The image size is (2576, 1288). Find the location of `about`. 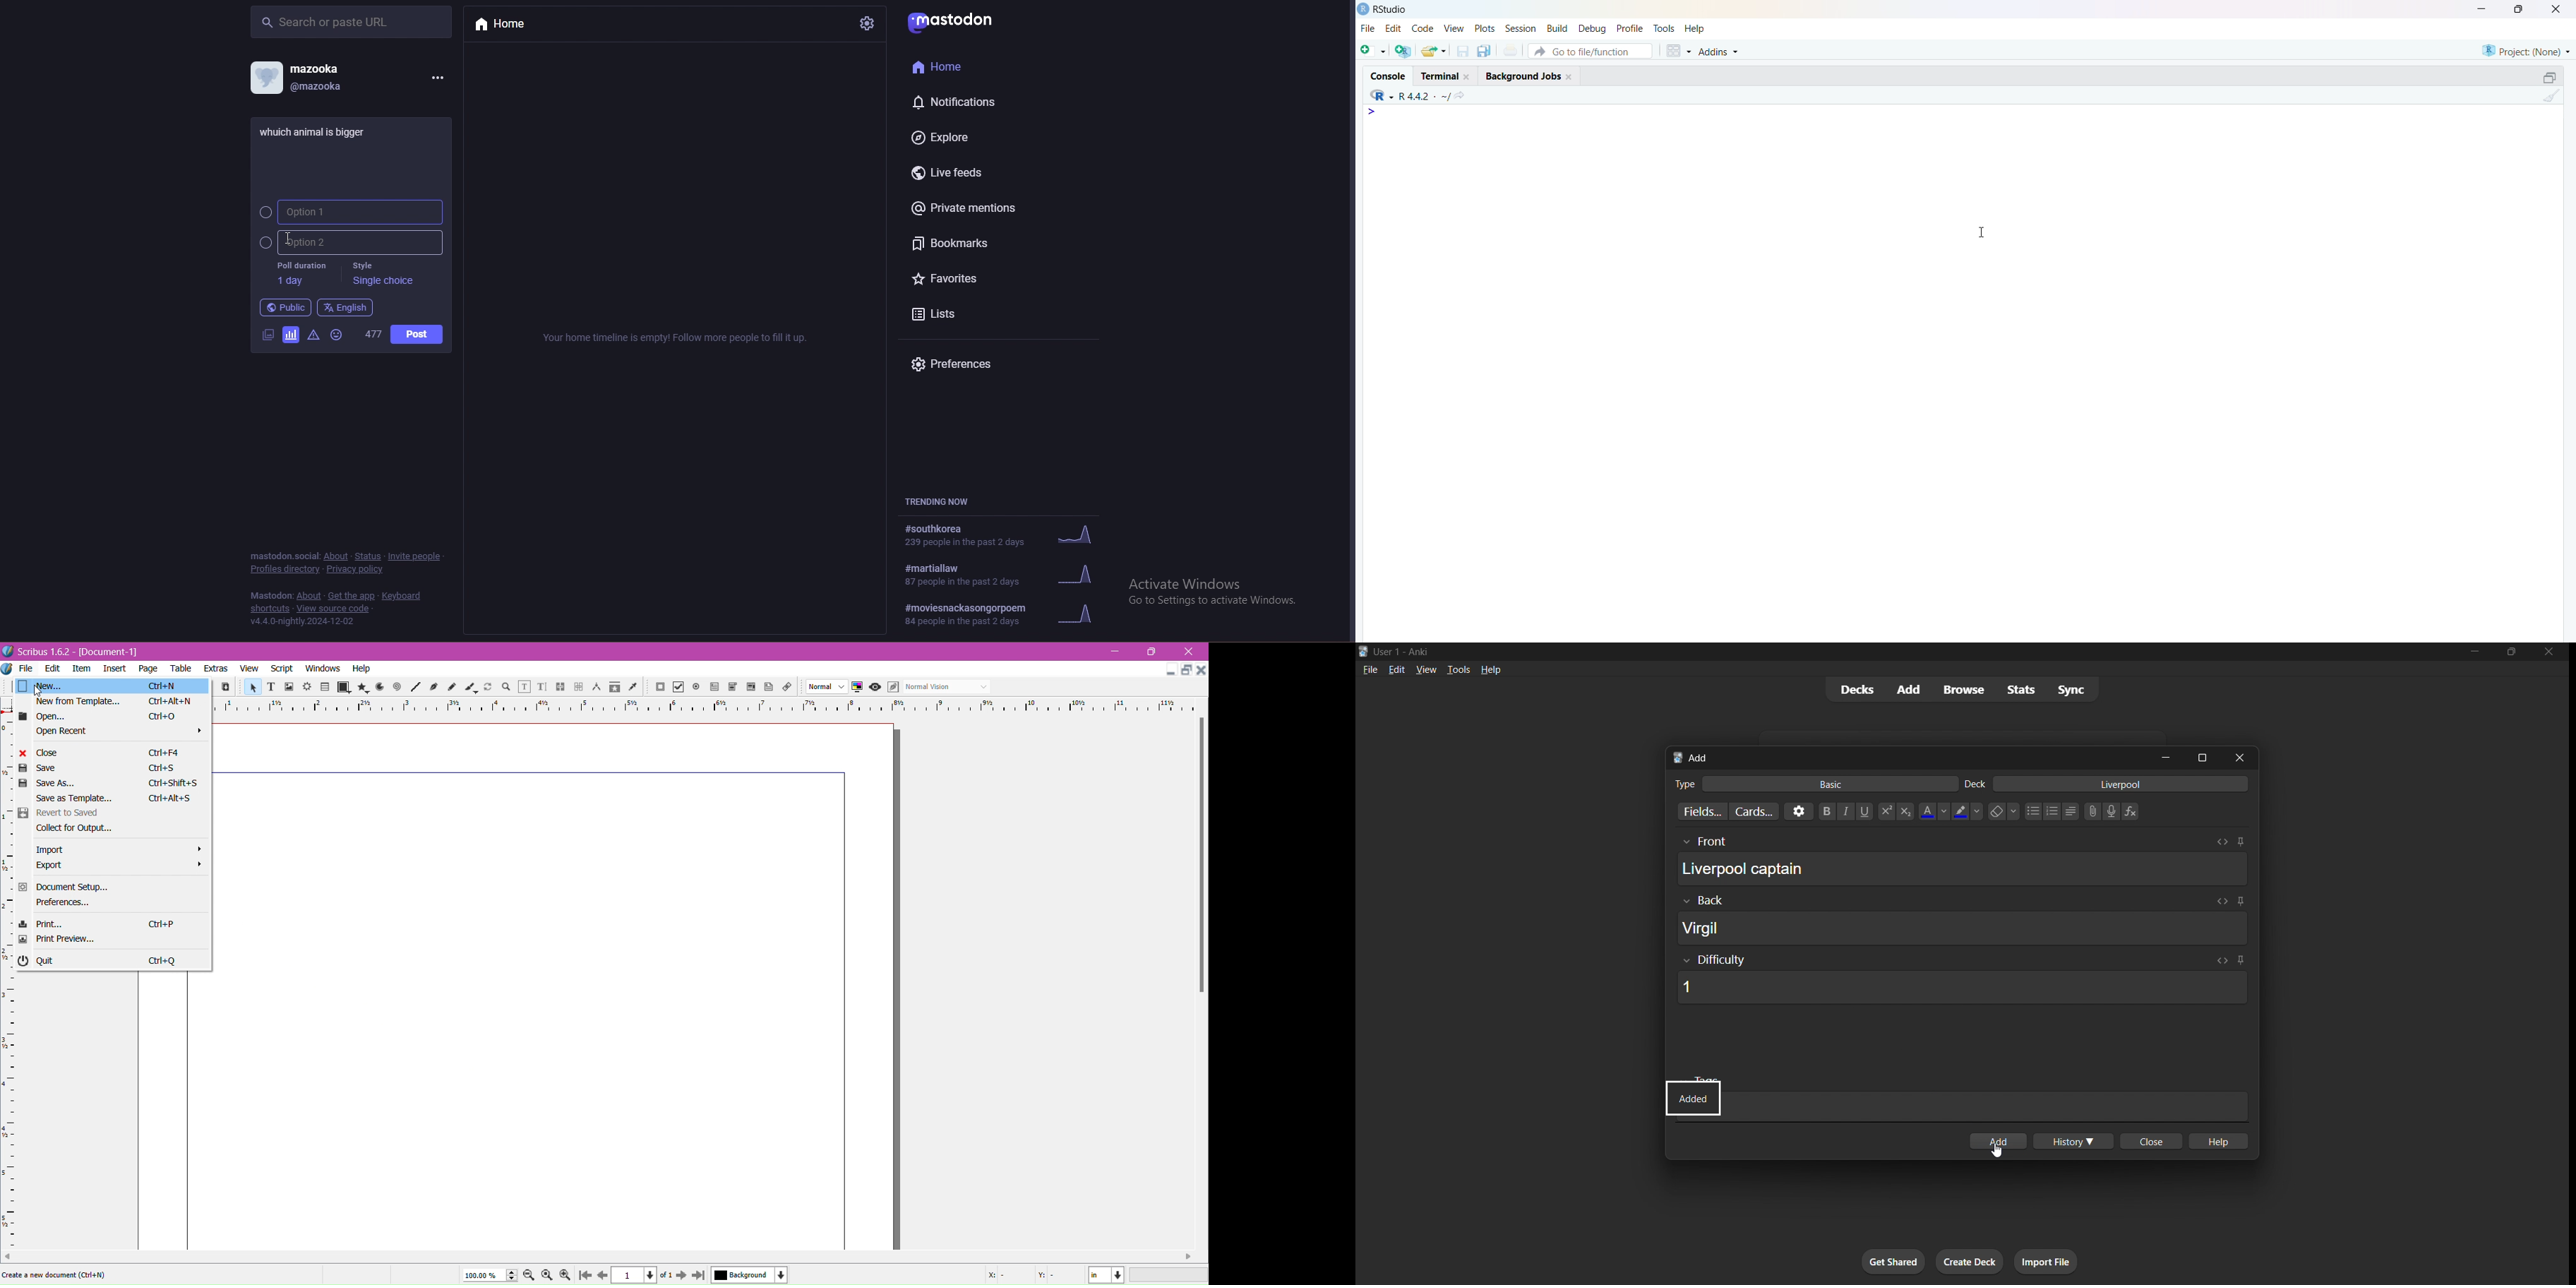

about is located at coordinates (337, 556).